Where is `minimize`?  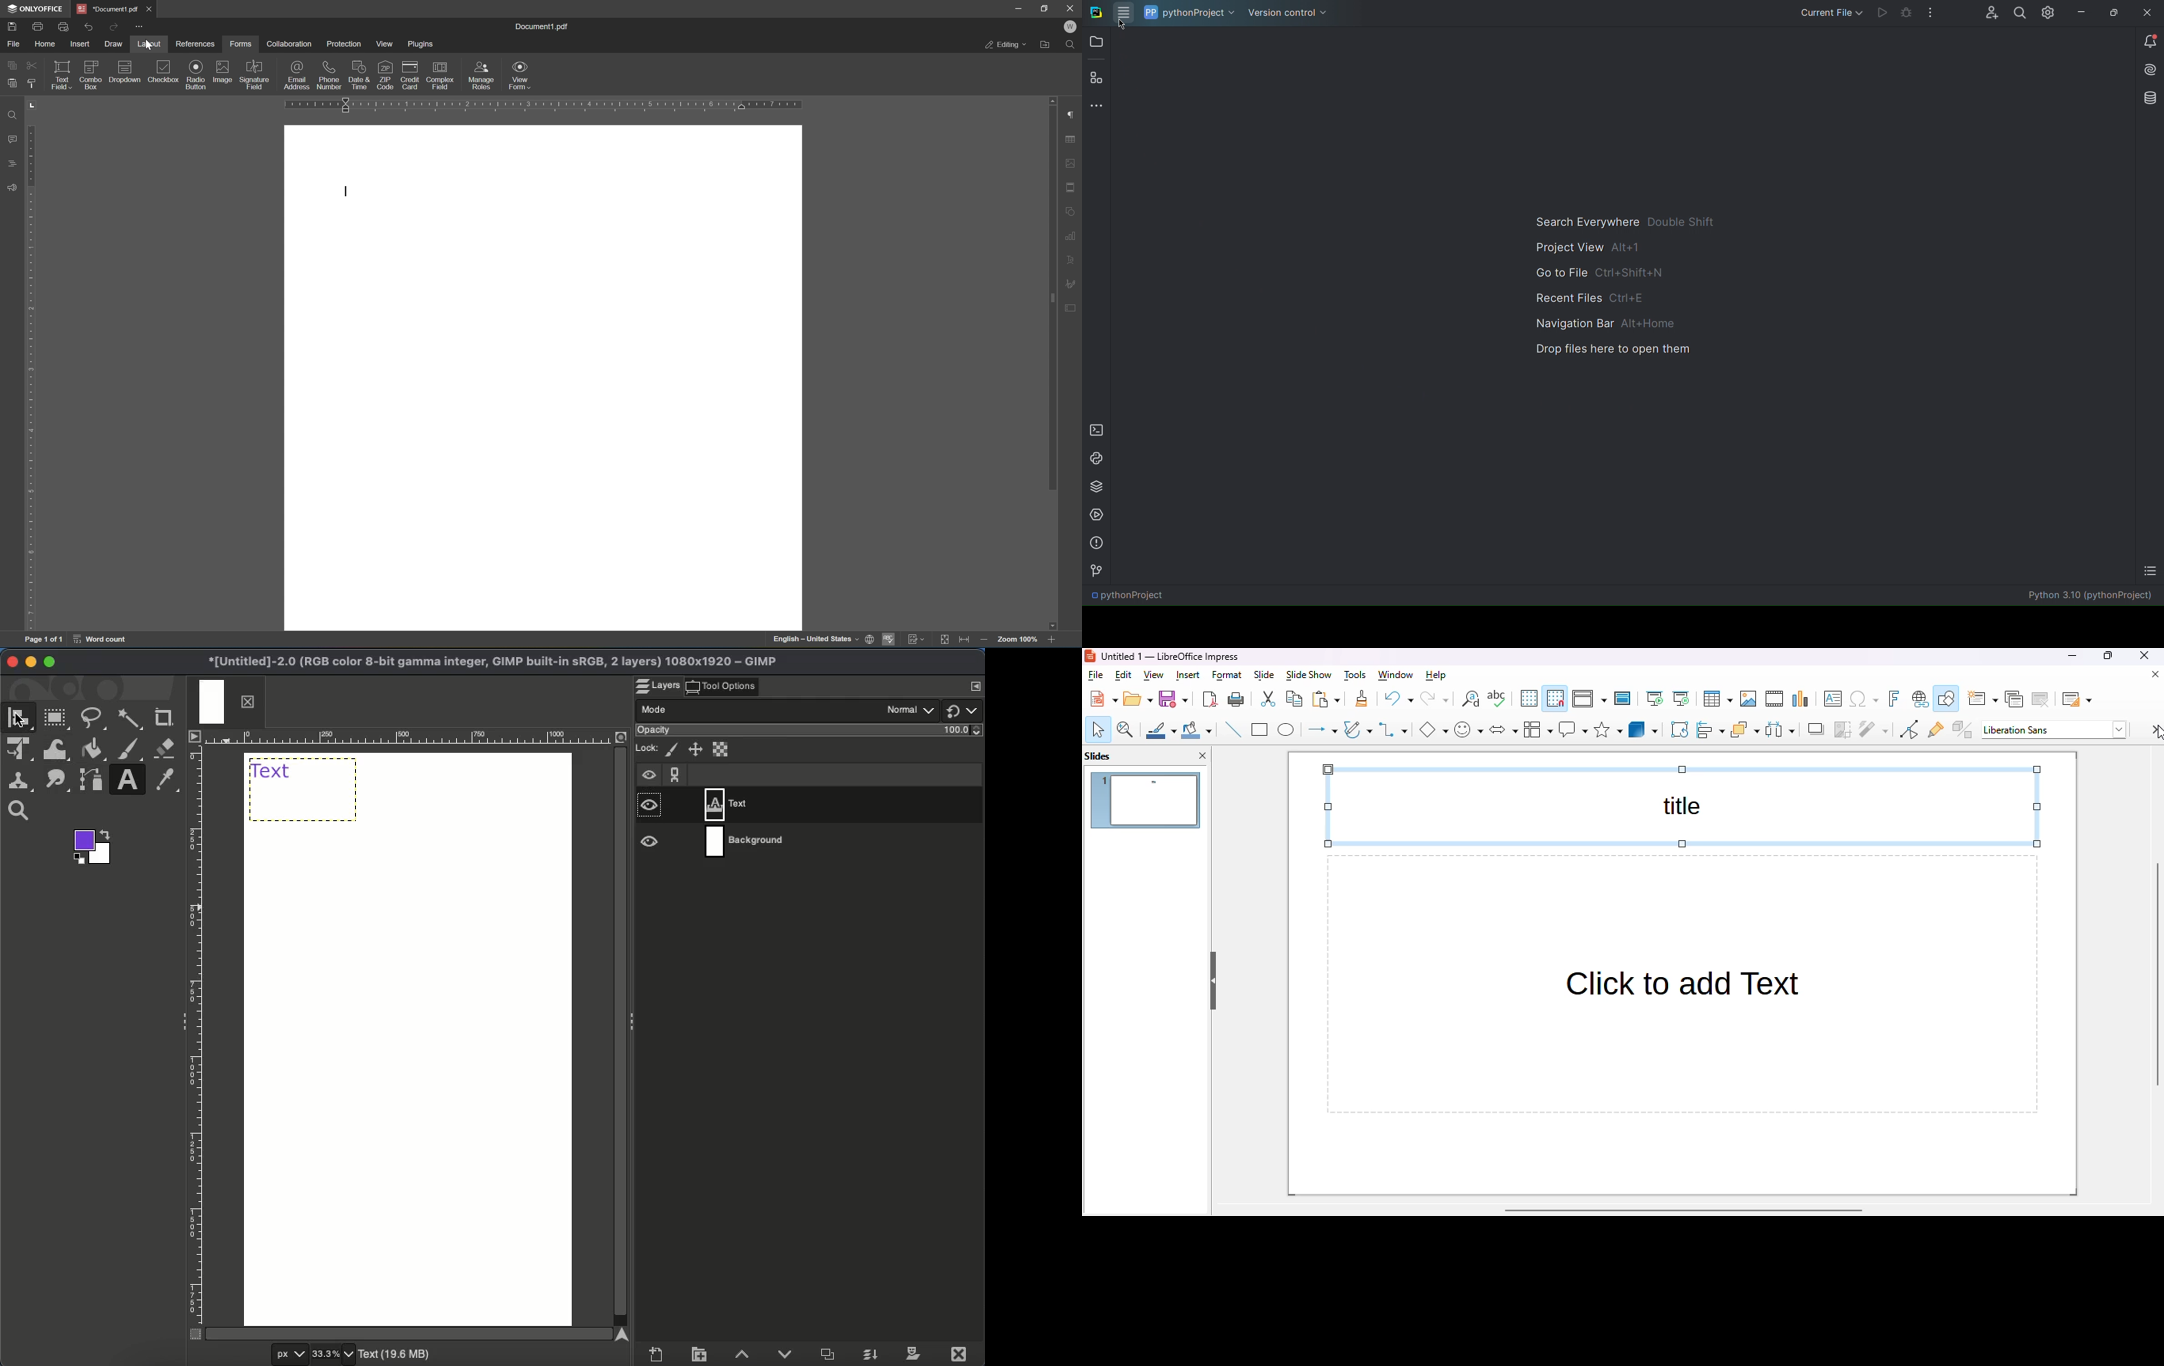
minimize is located at coordinates (2074, 656).